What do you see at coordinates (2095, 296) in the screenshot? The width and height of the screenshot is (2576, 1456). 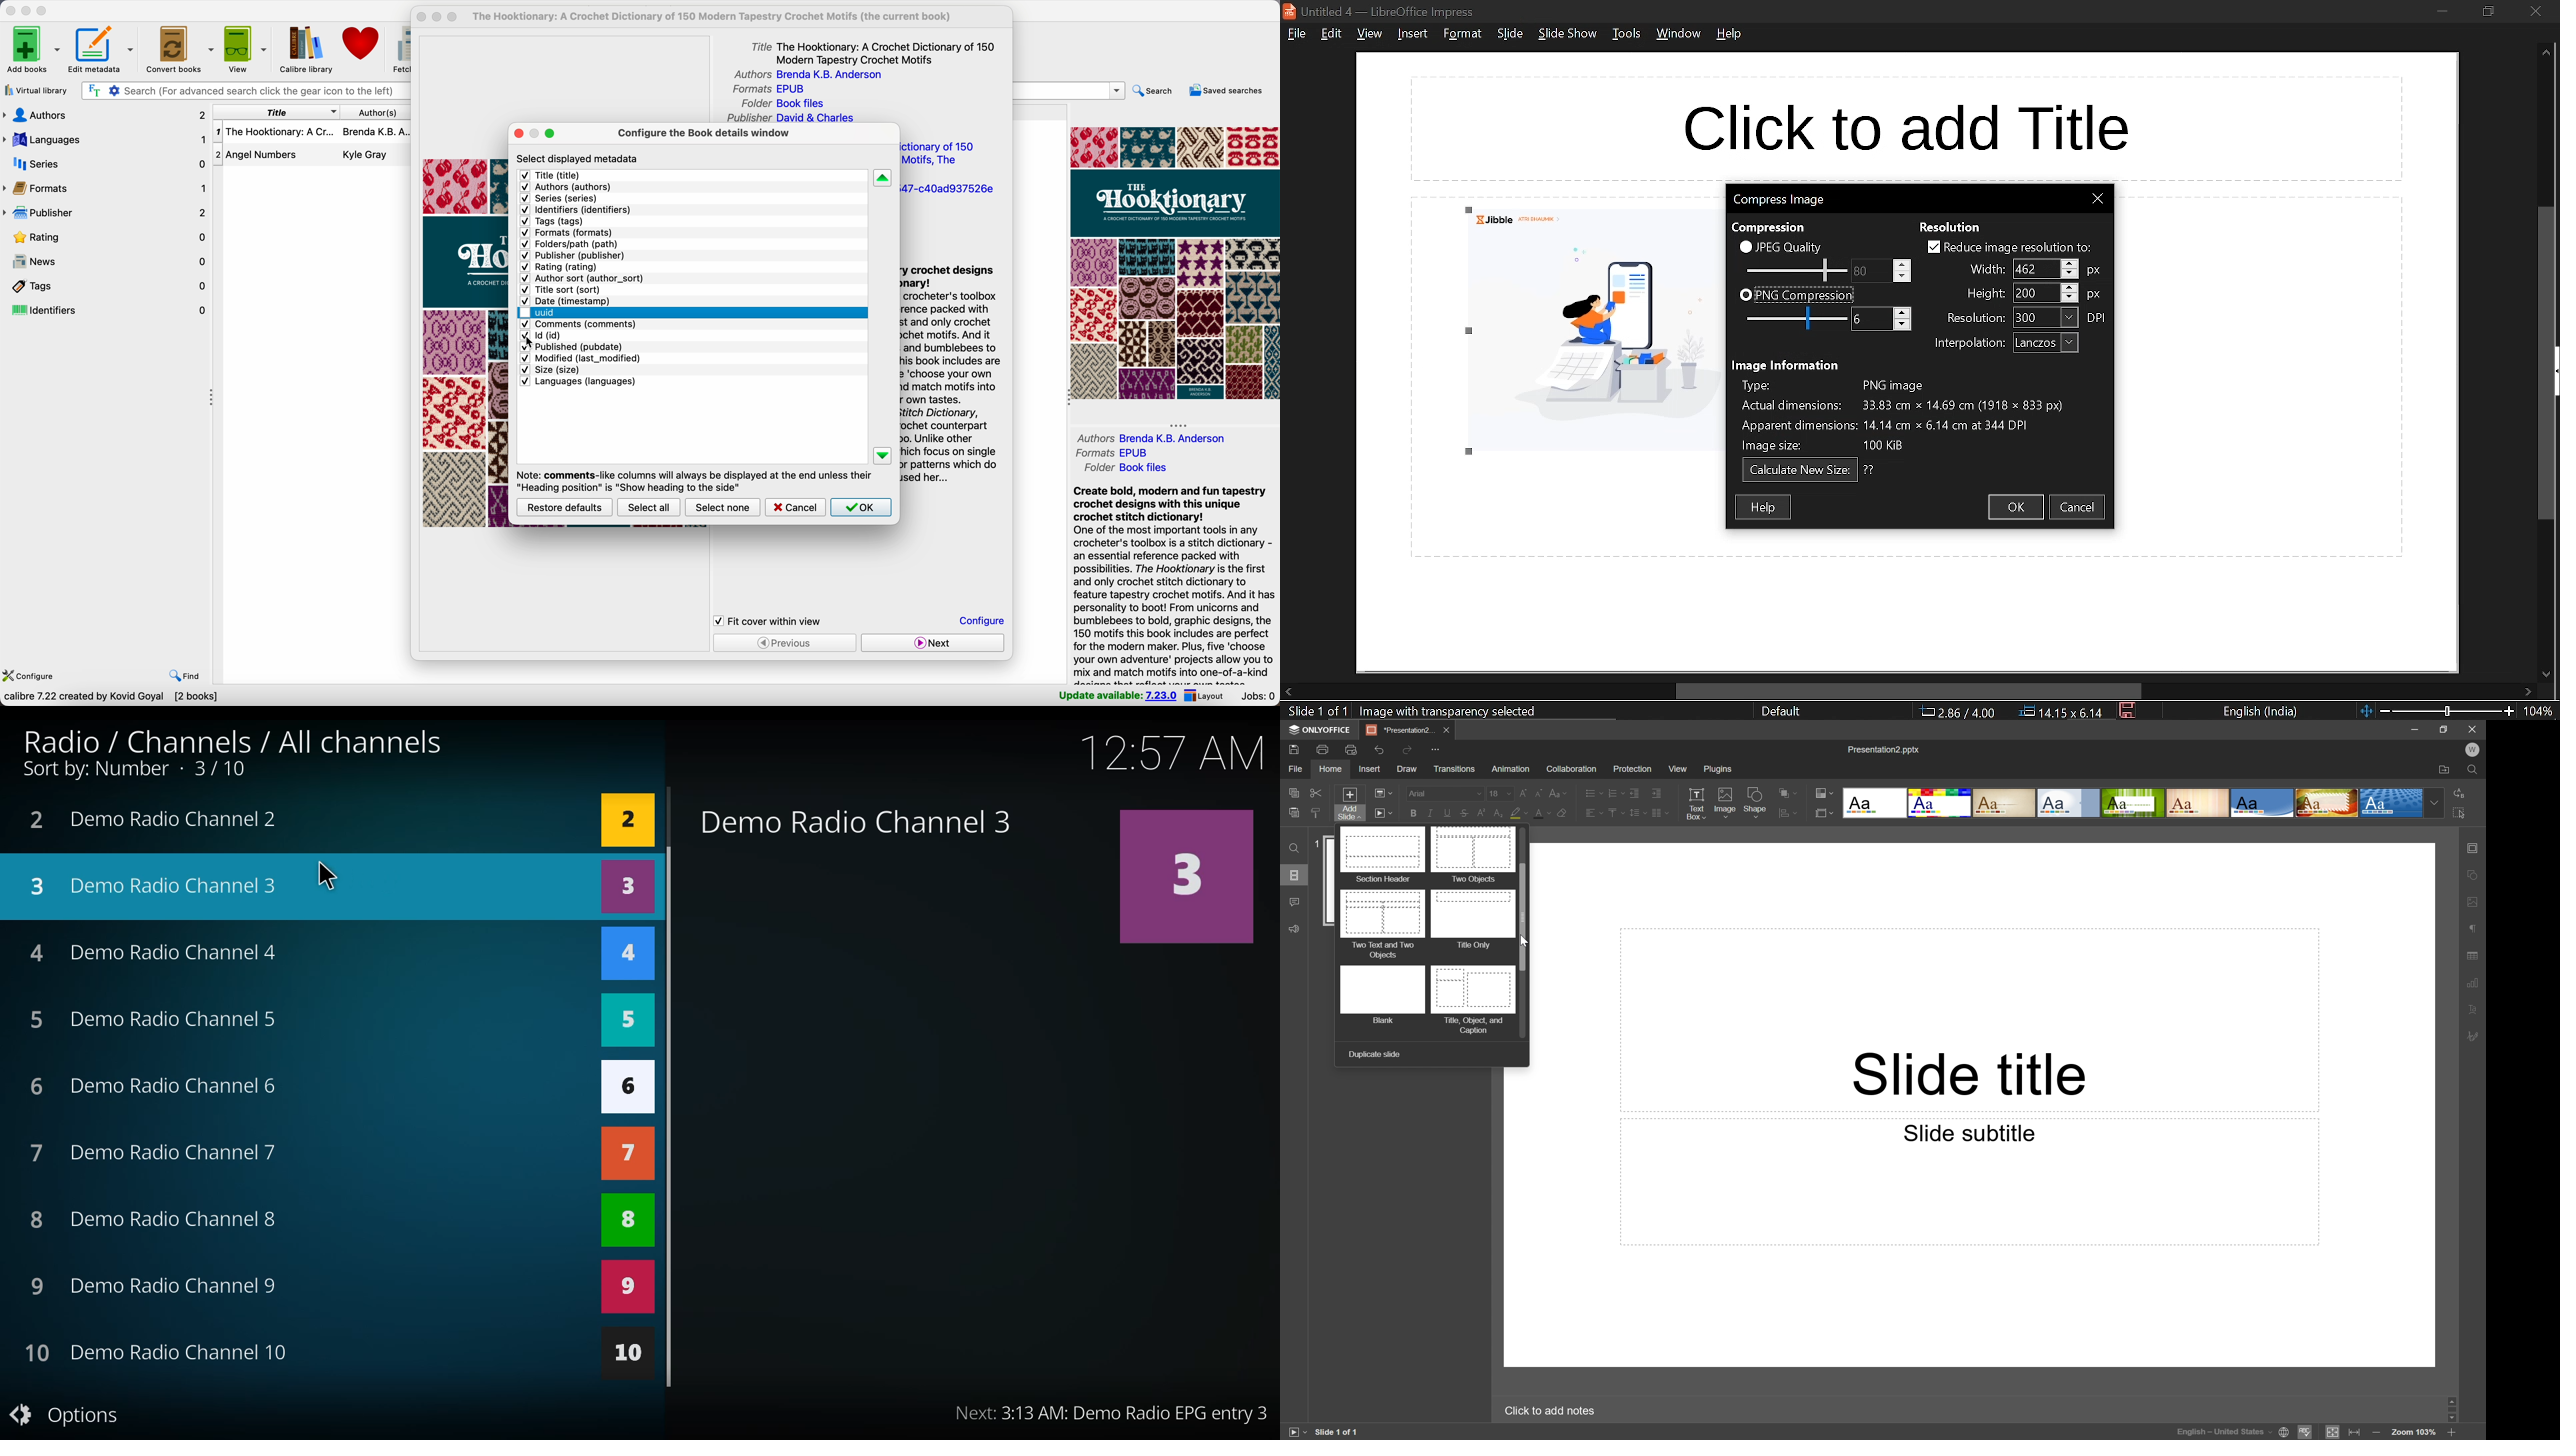 I see `height unit: px` at bounding box center [2095, 296].